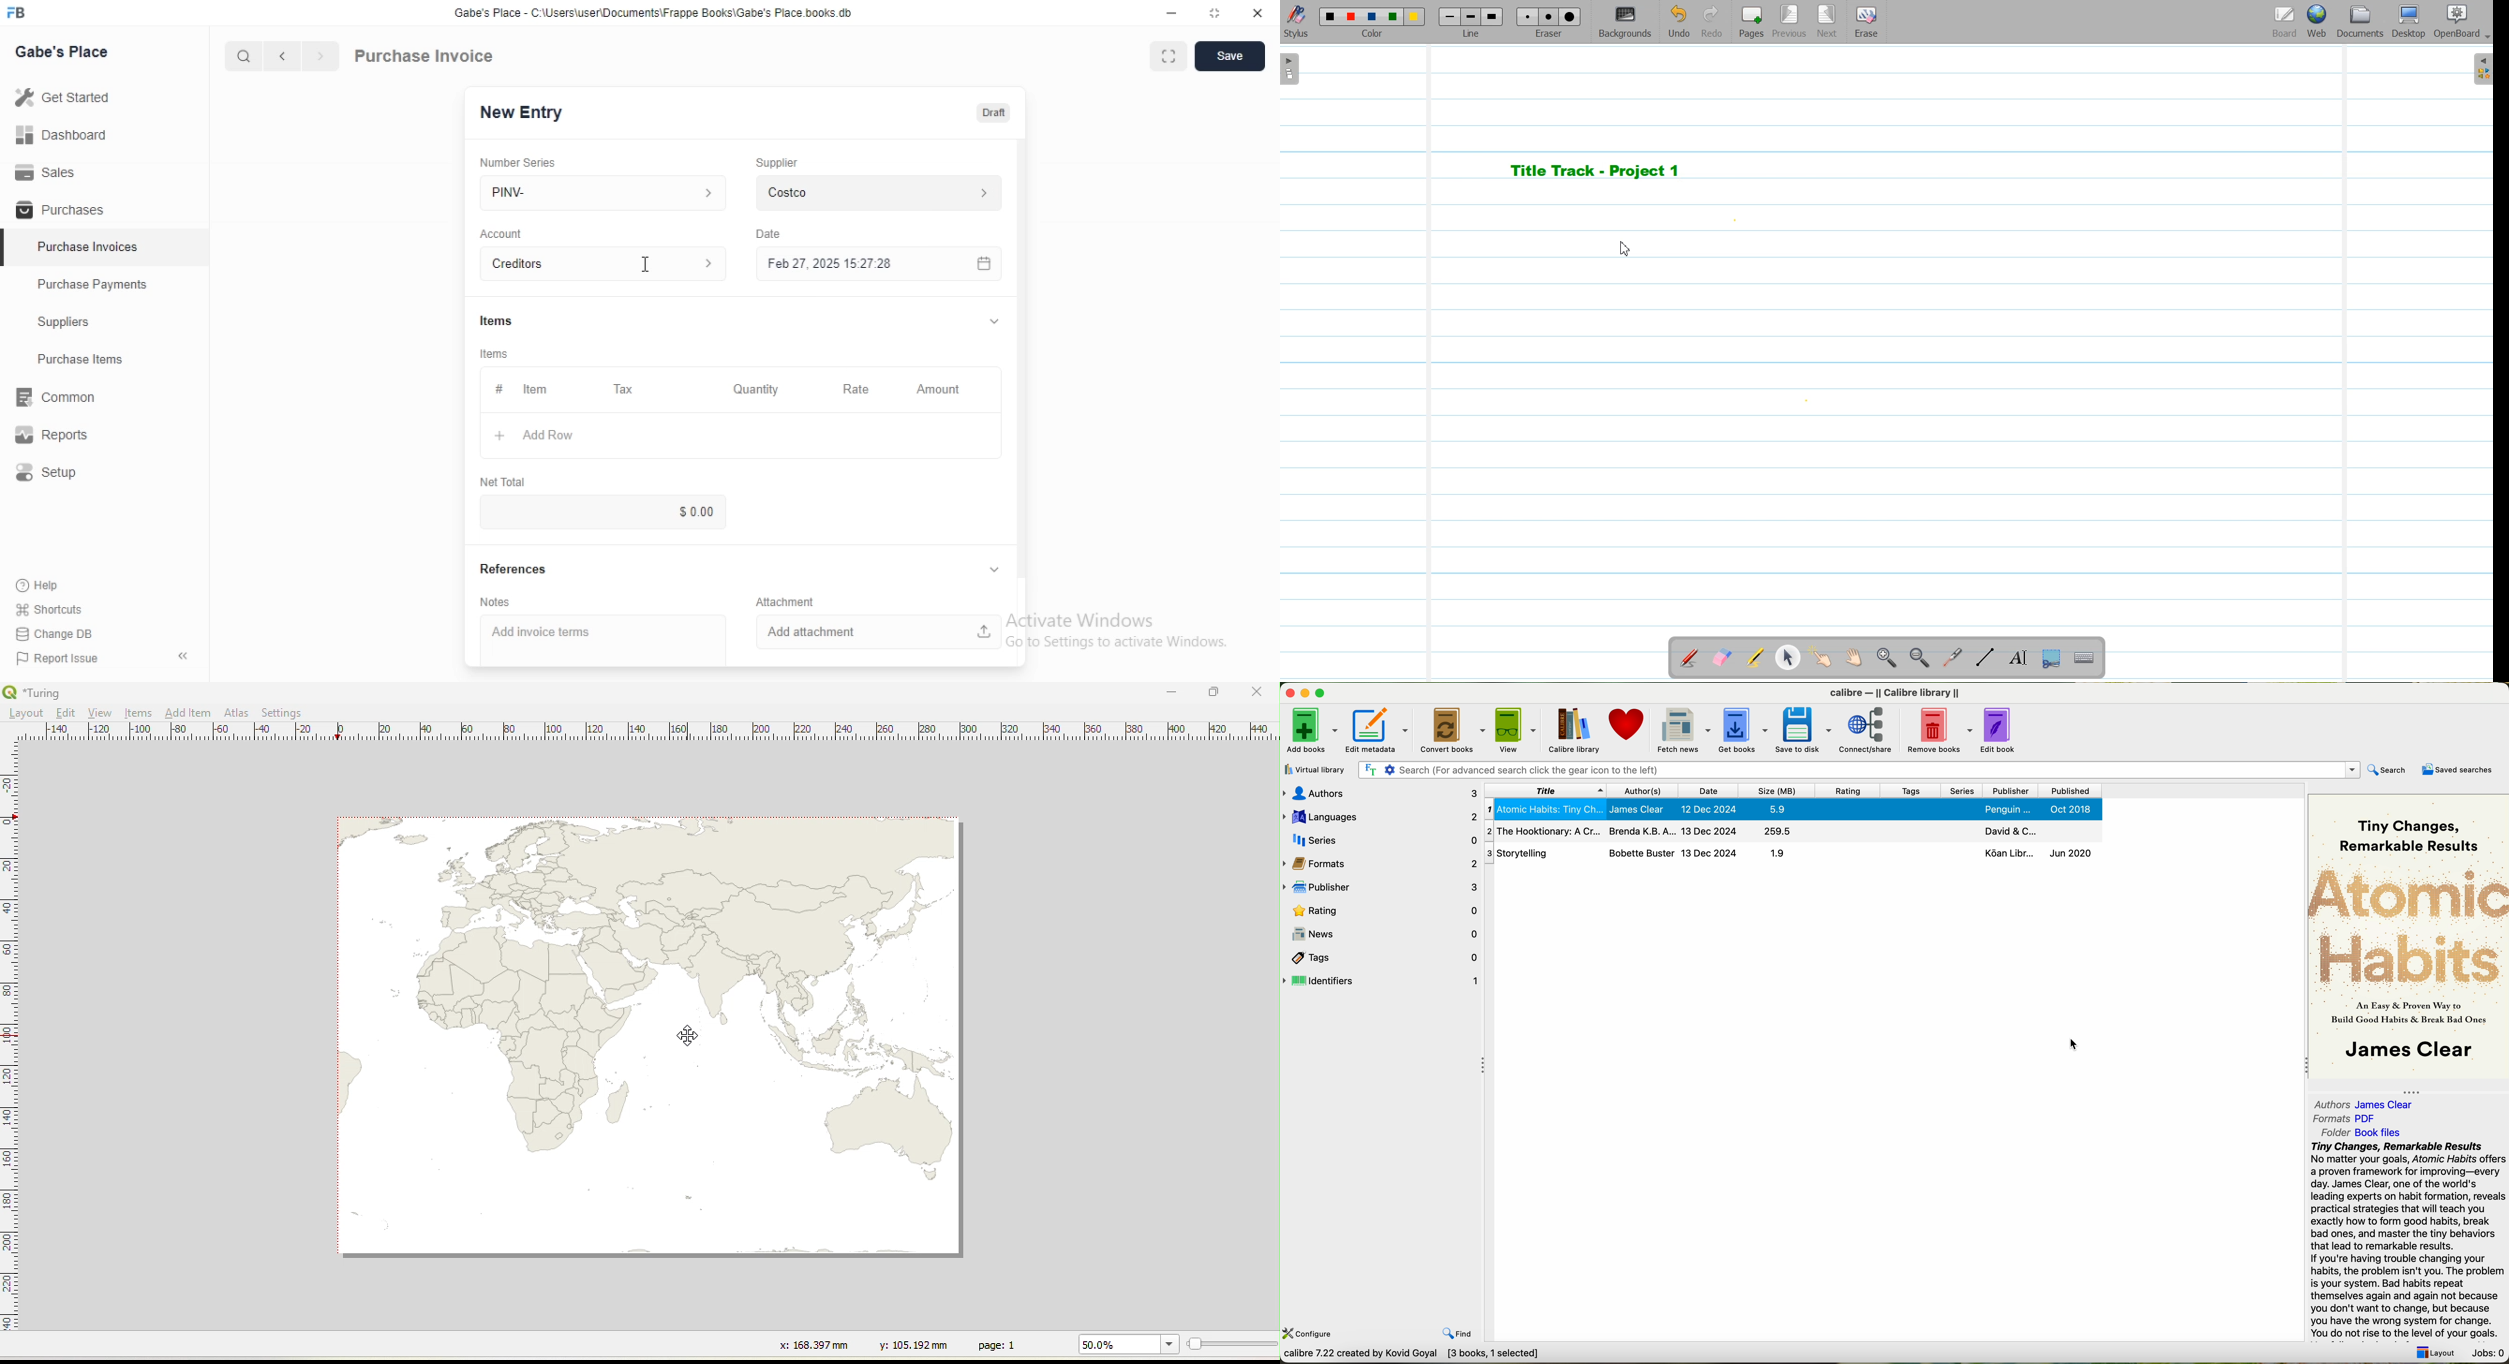 The height and width of the screenshot is (1372, 2520). I want to click on Amount, so click(943, 390).